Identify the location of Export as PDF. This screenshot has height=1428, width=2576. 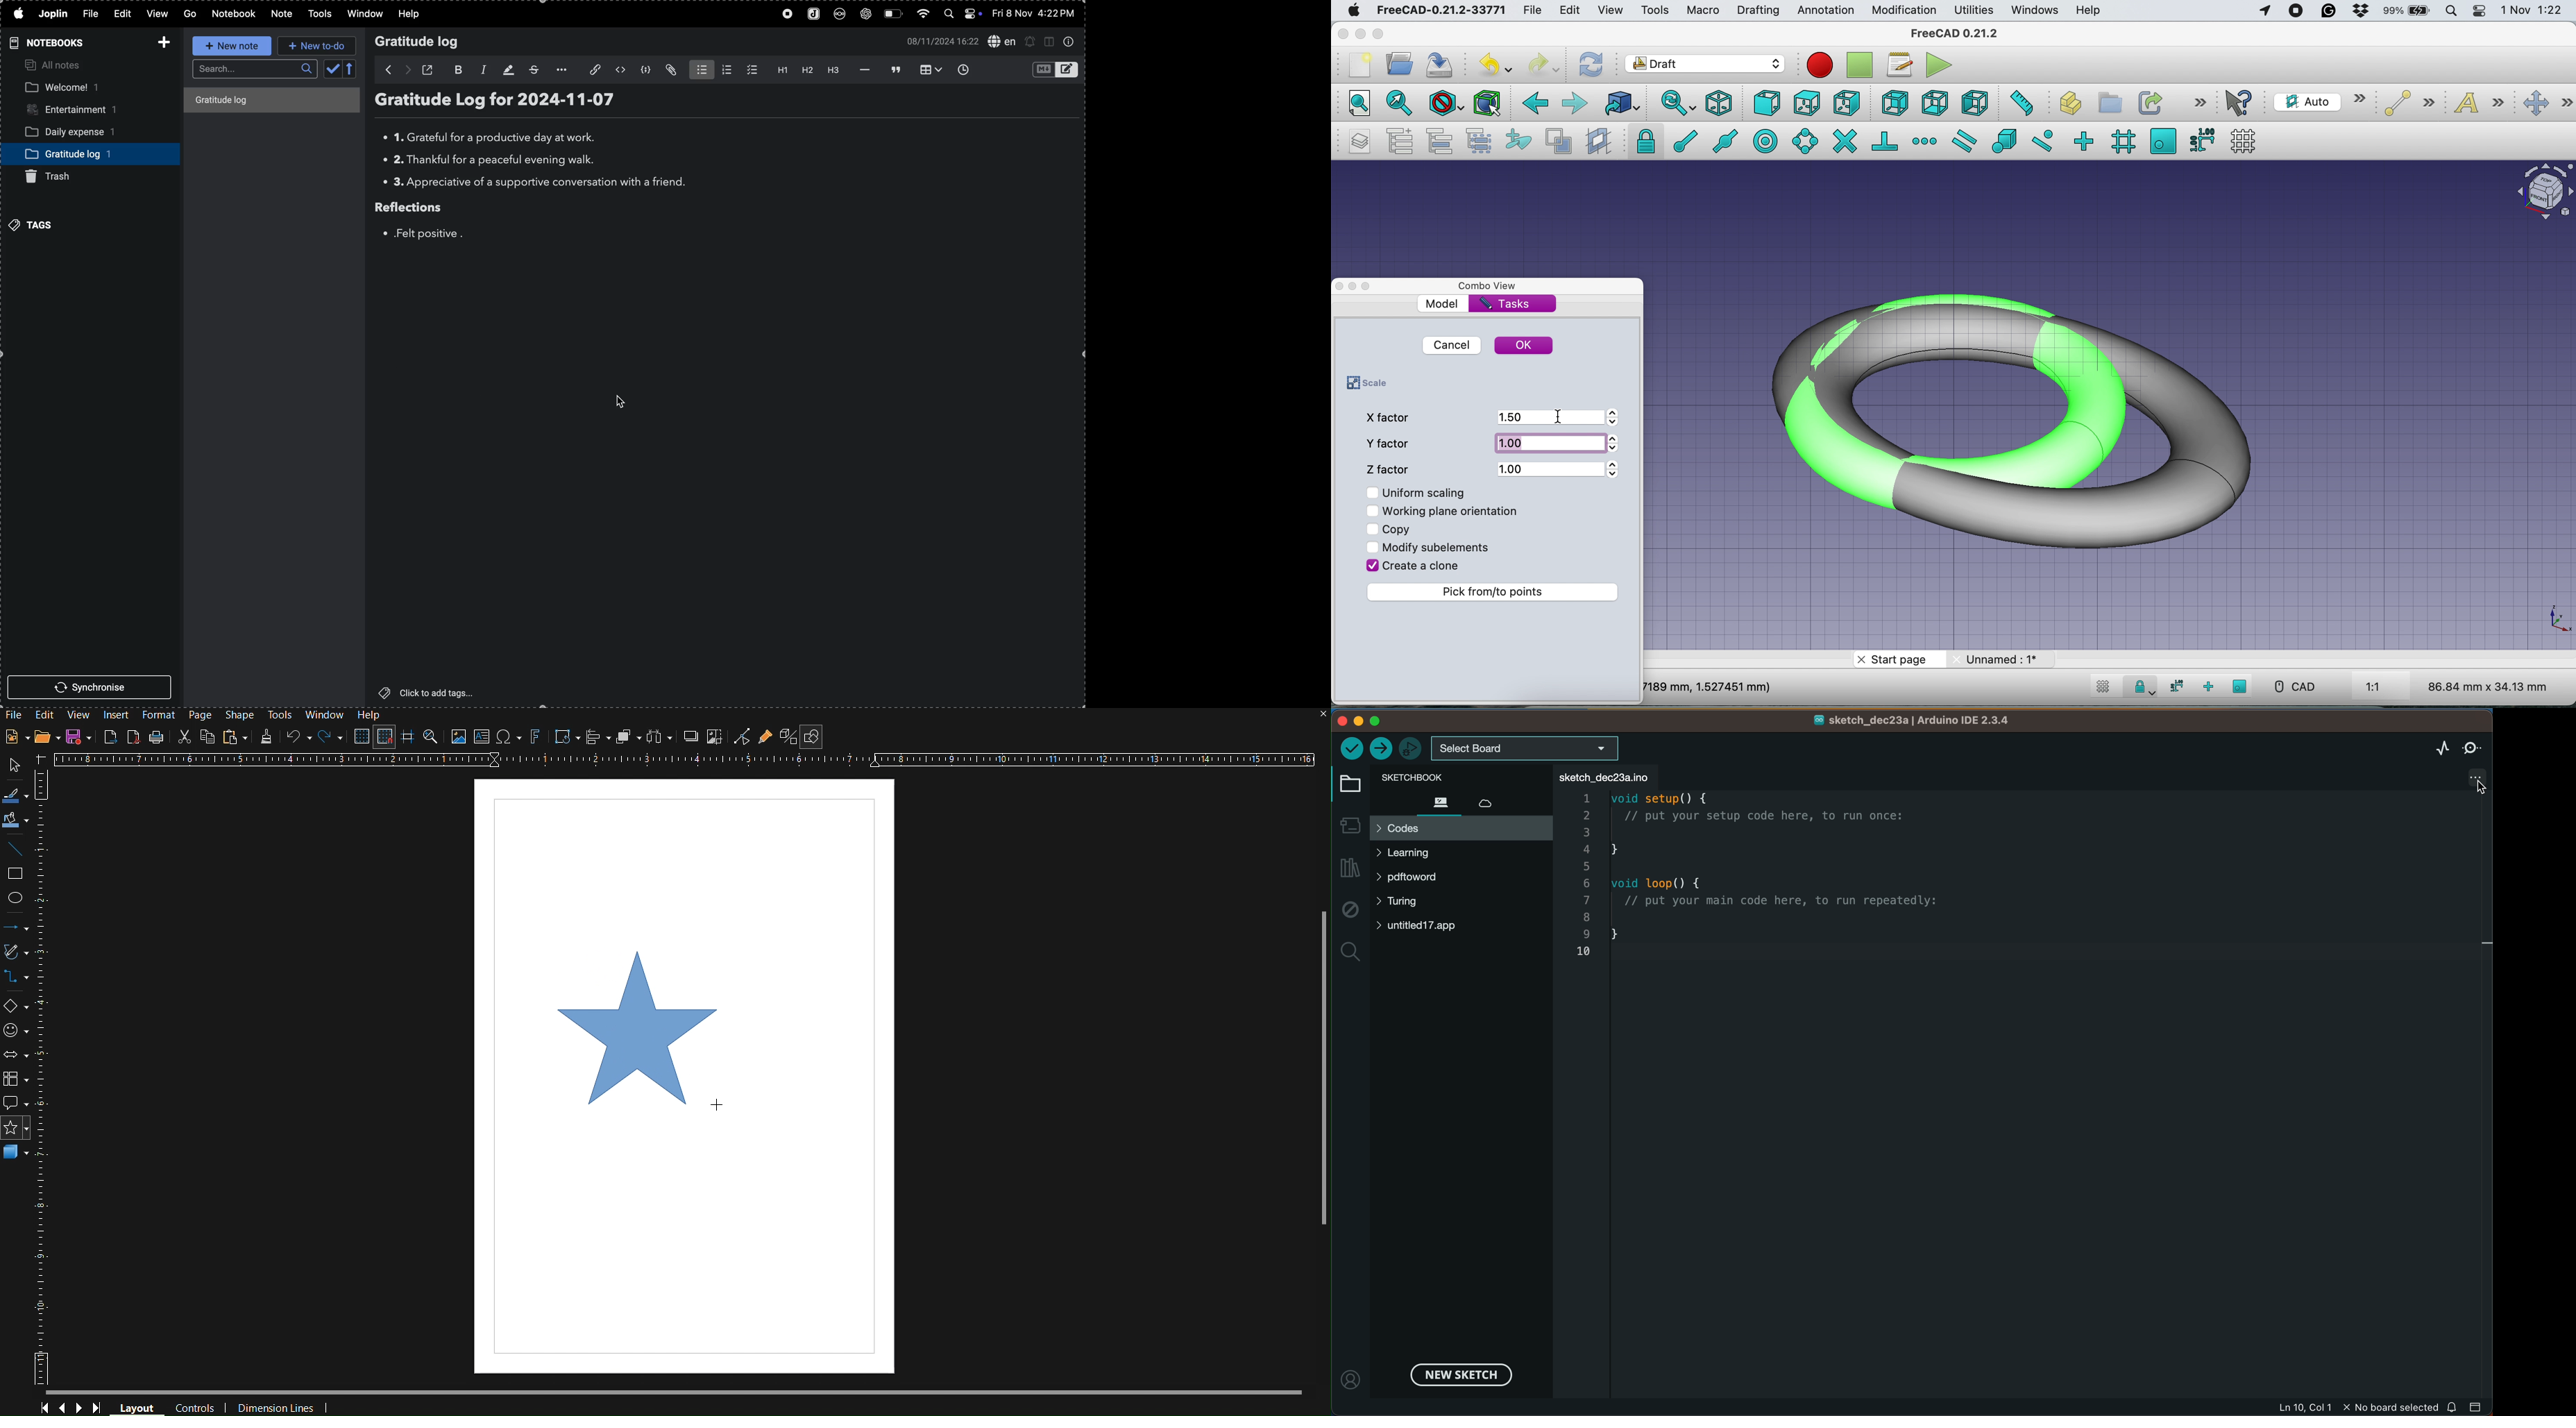
(134, 736).